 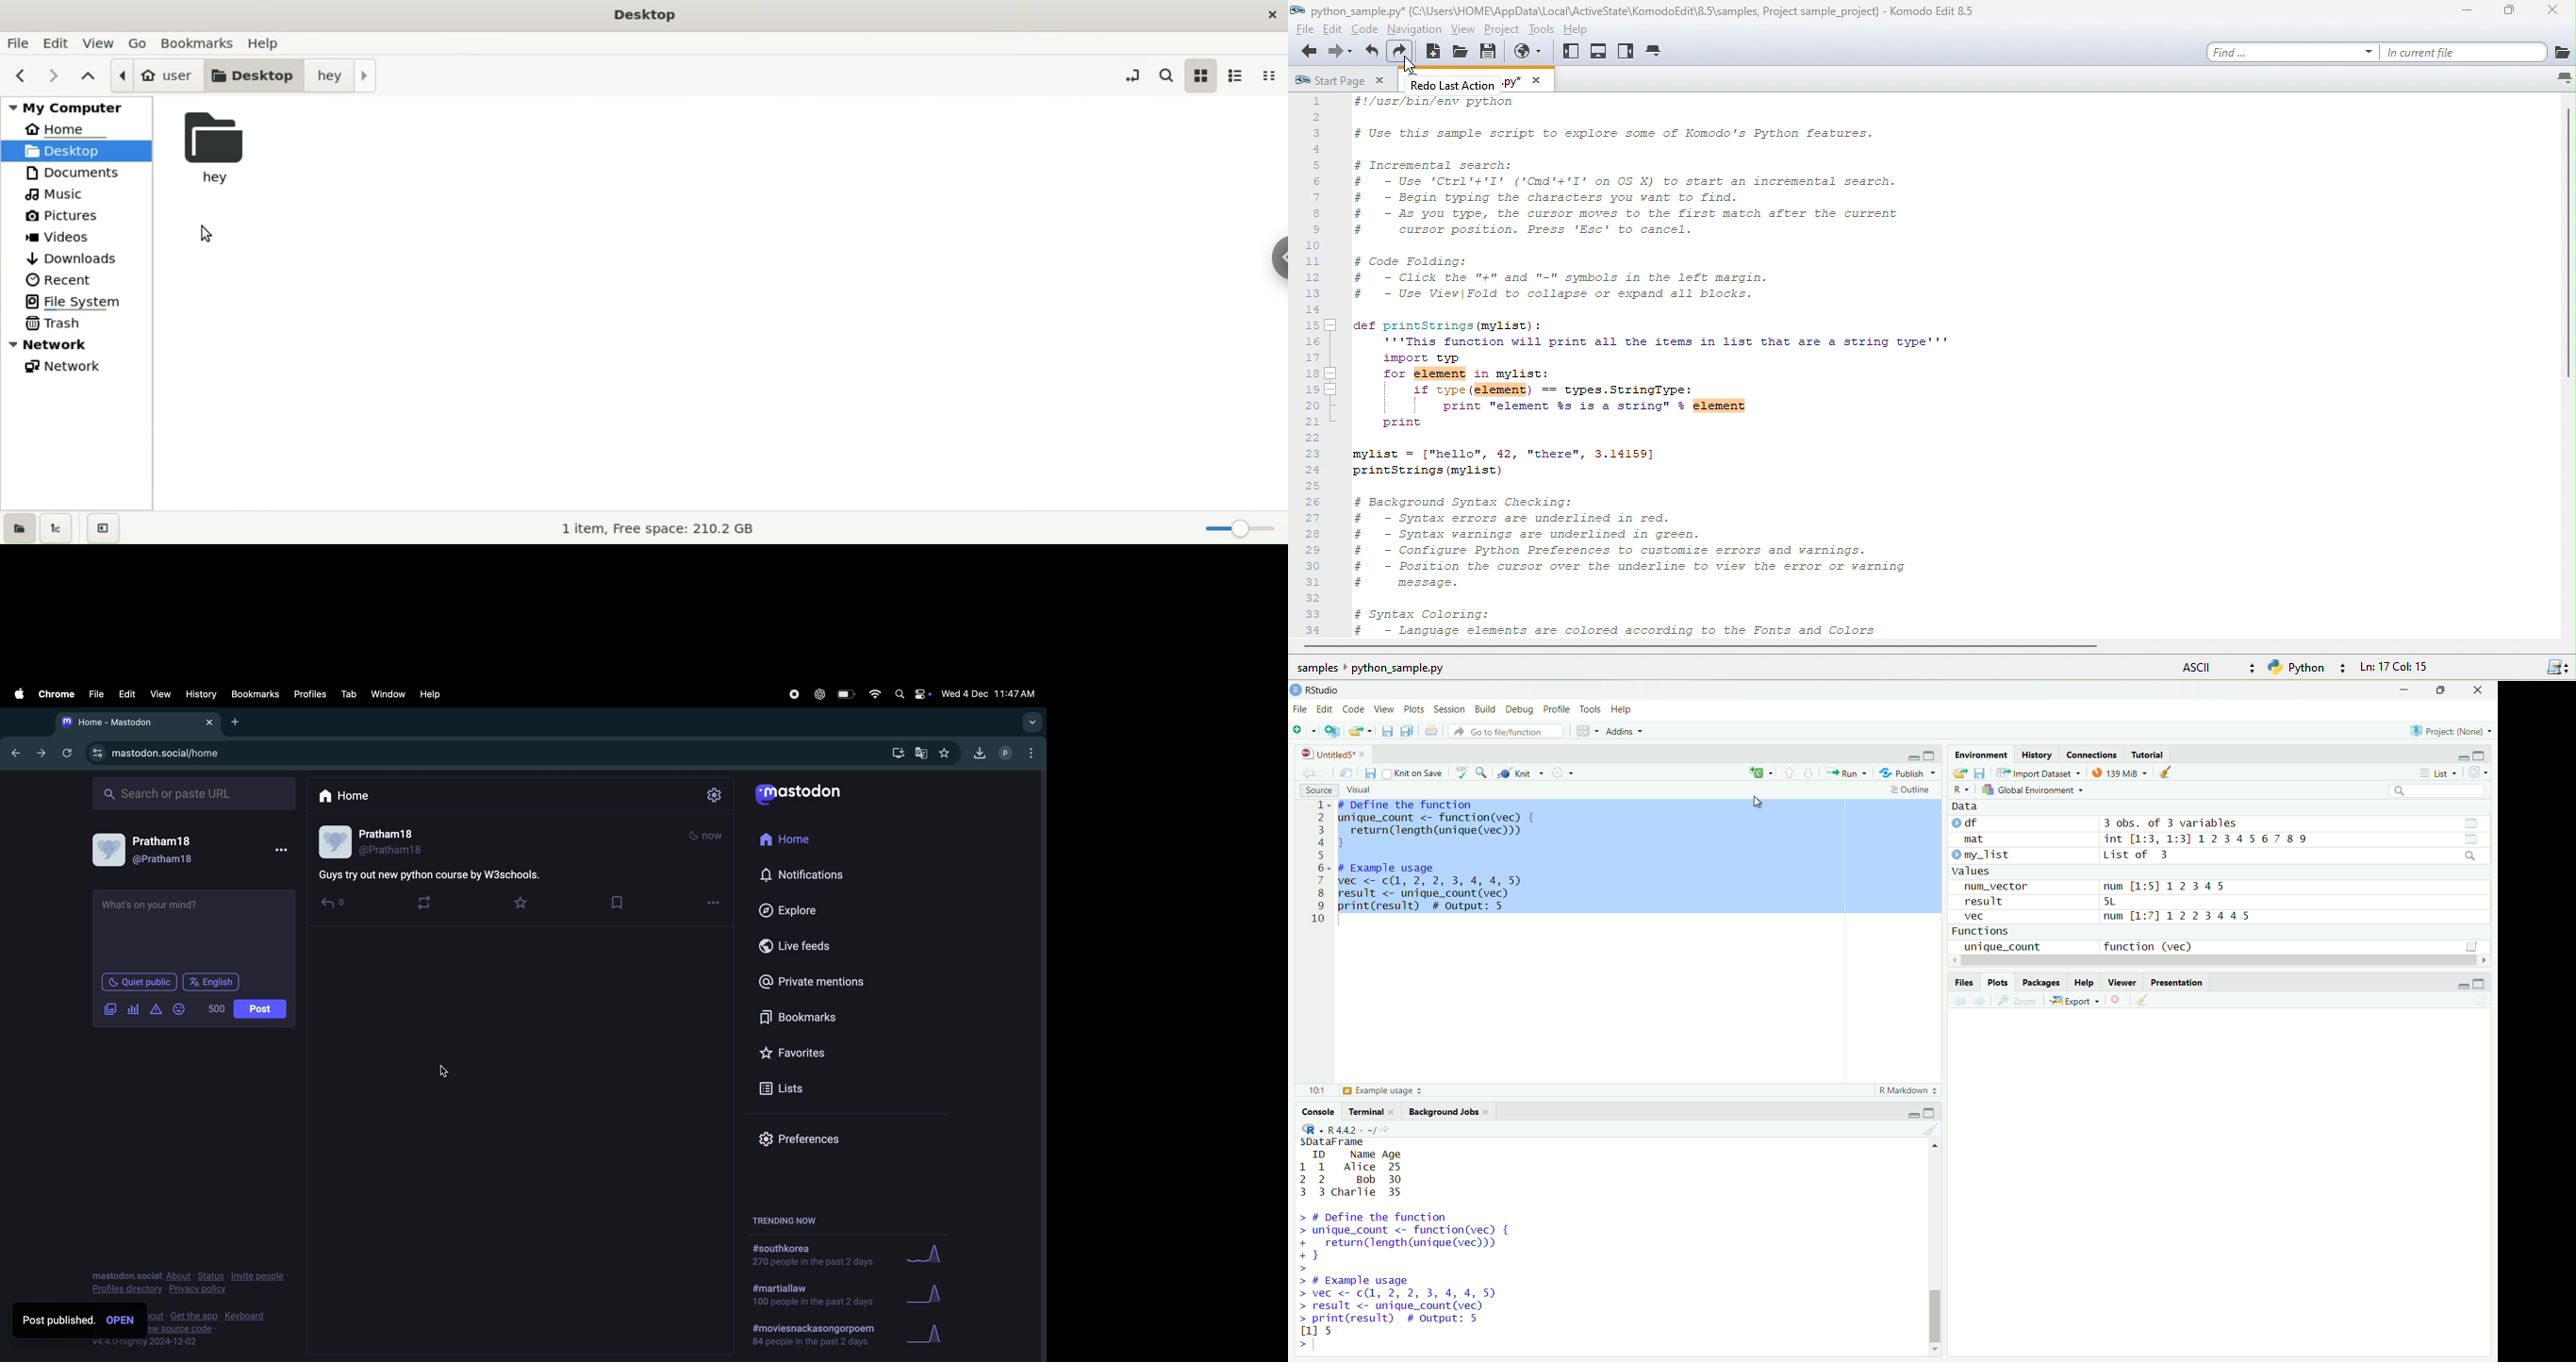 What do you see at coordinates (2463, 758) in the screenshot?
I see `minimize` at bounding box center [2463, 758].